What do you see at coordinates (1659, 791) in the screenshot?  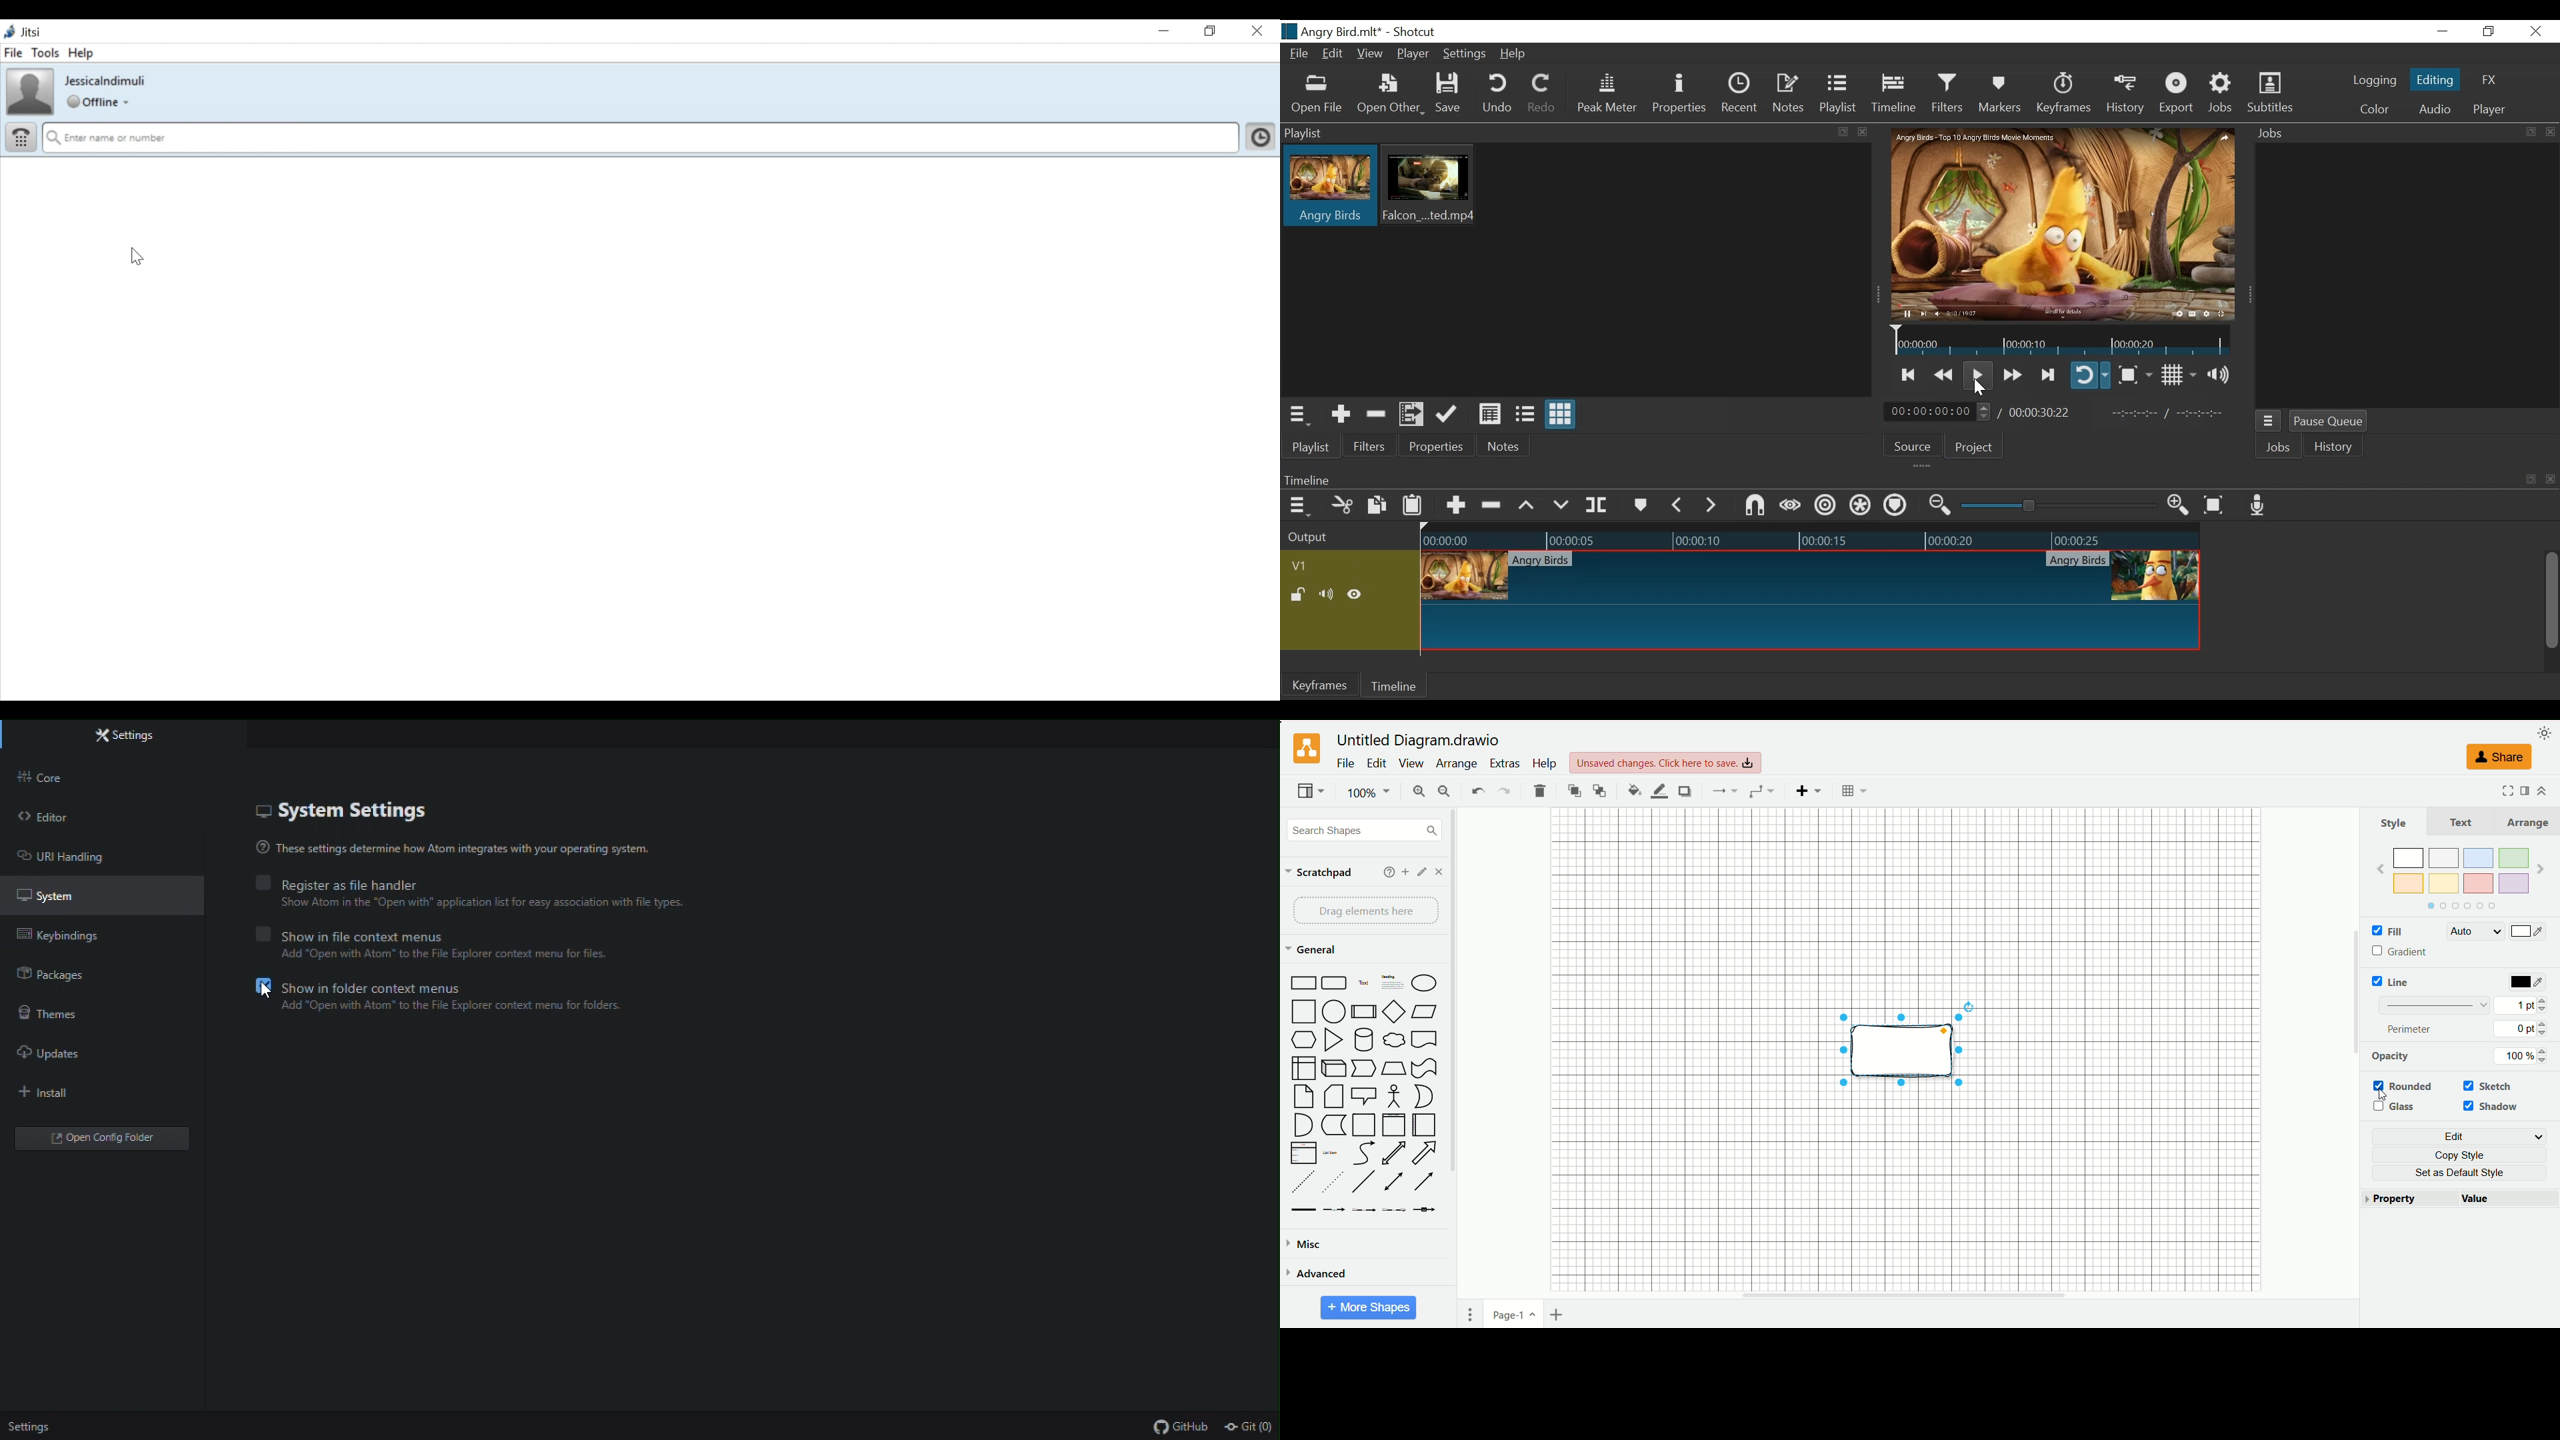 I see `line color` at bounding box center [1659, 791].